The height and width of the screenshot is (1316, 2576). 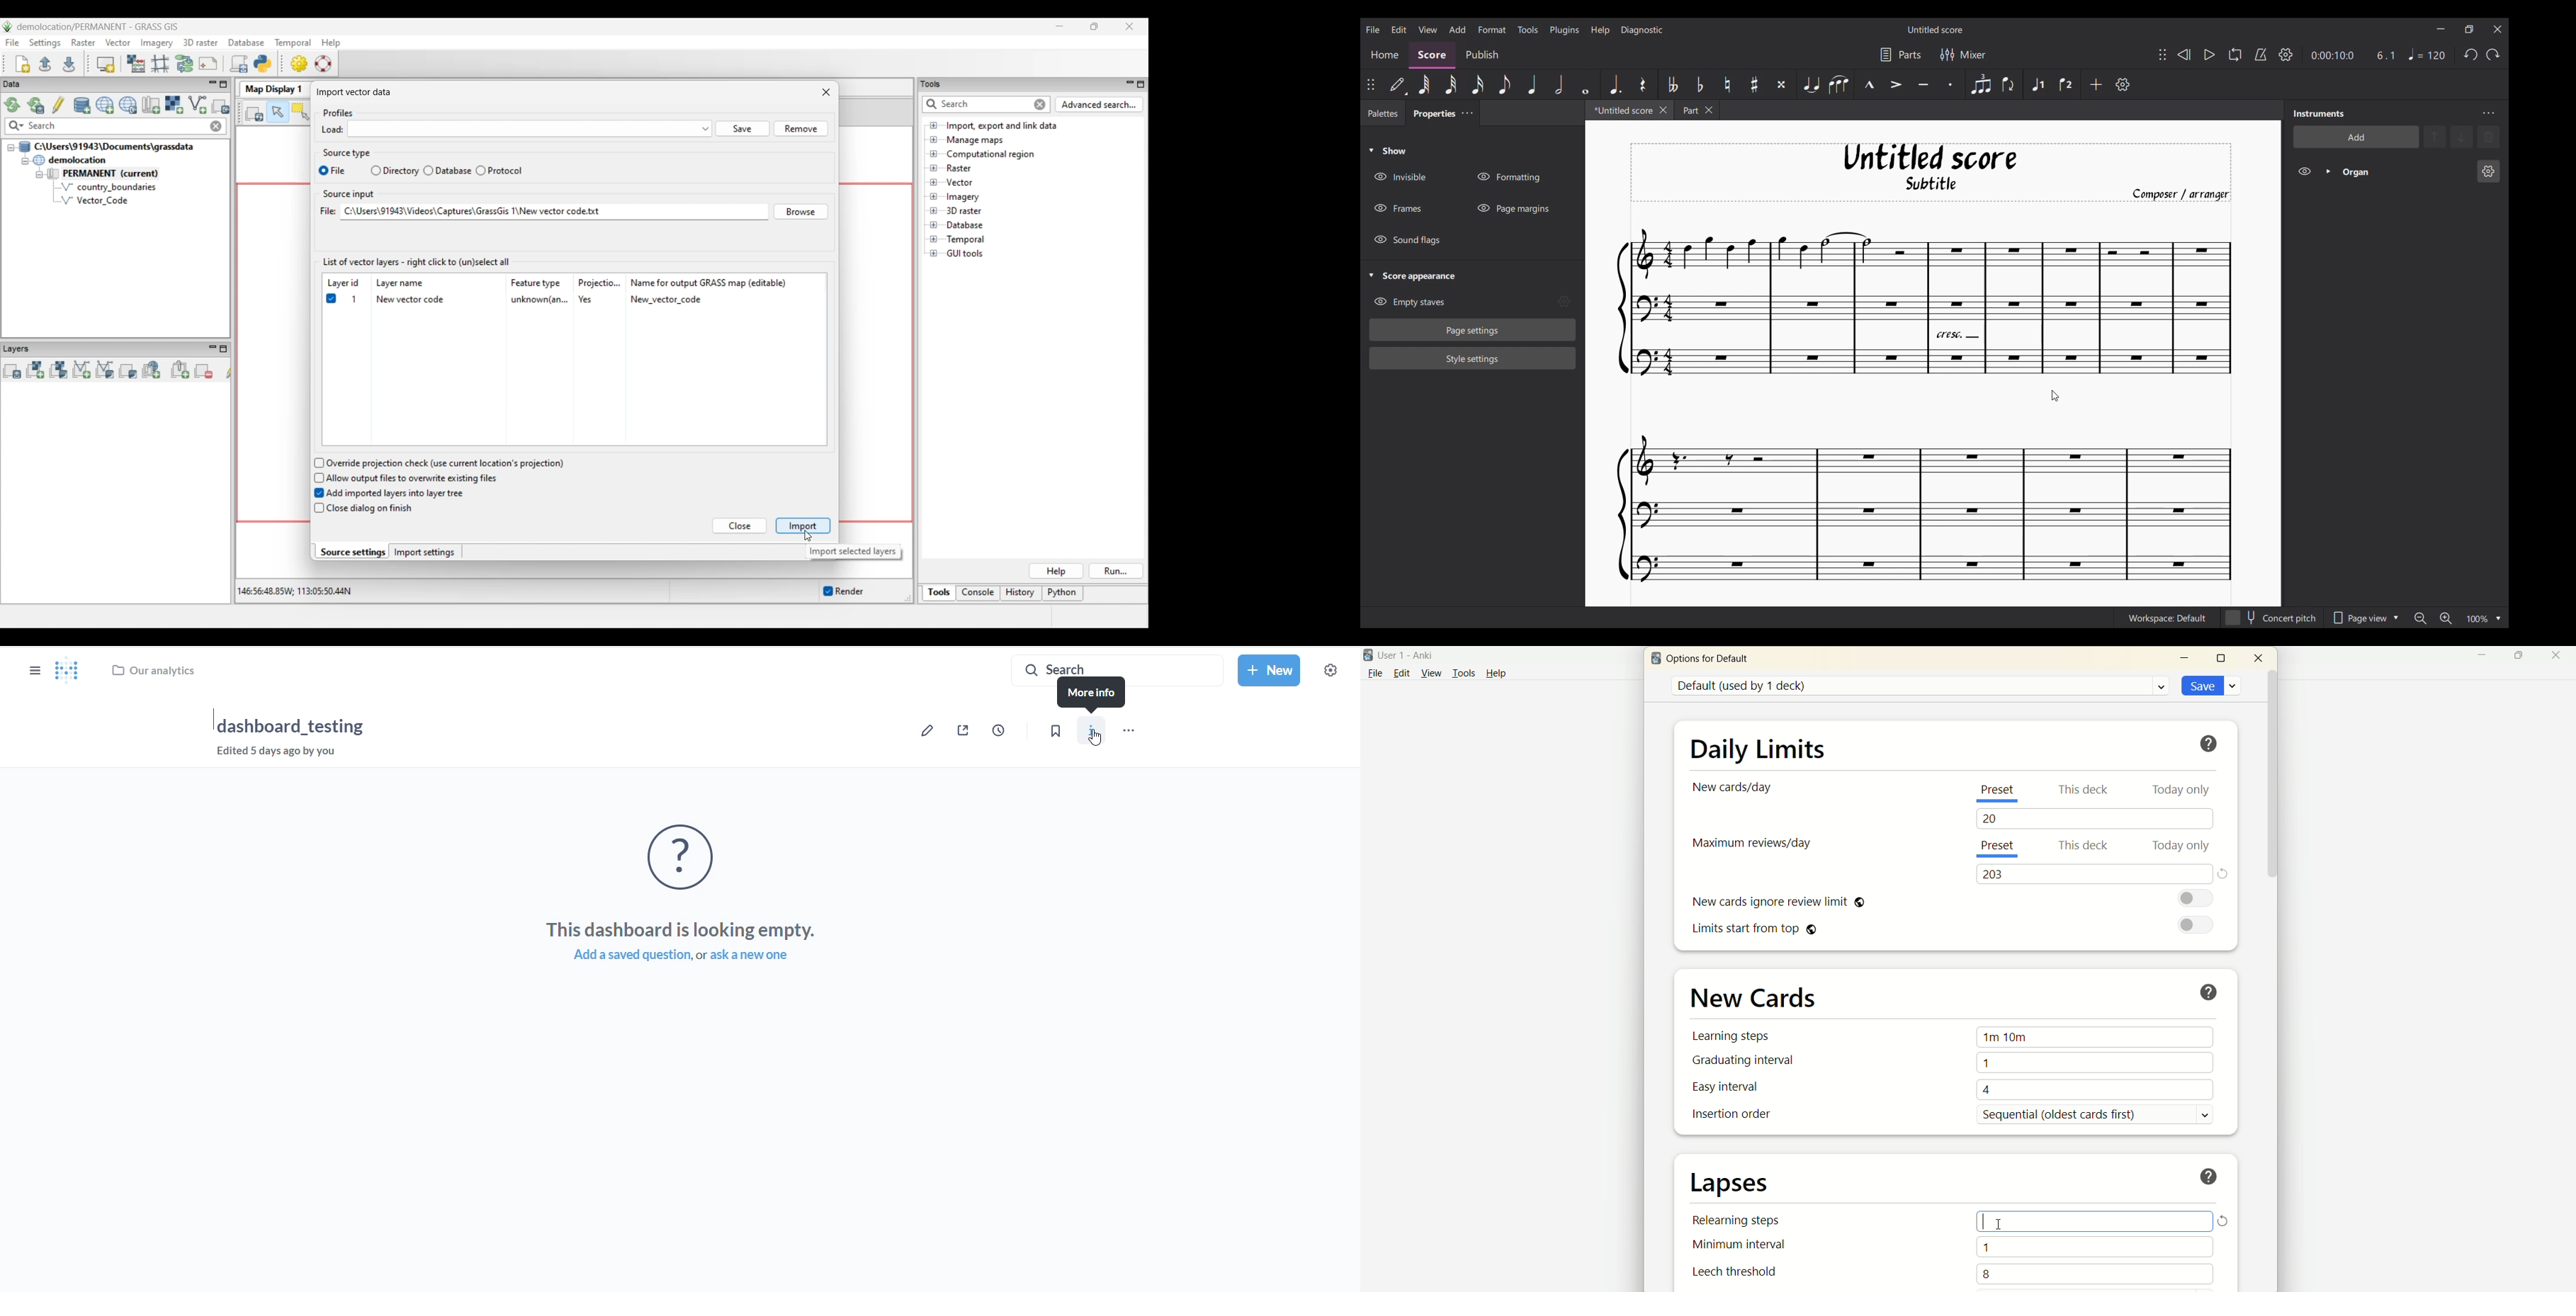 What do you see at coordinates (2187, 658) in the screenshot?
I see `minimize` at bounding box center [2187, 658].